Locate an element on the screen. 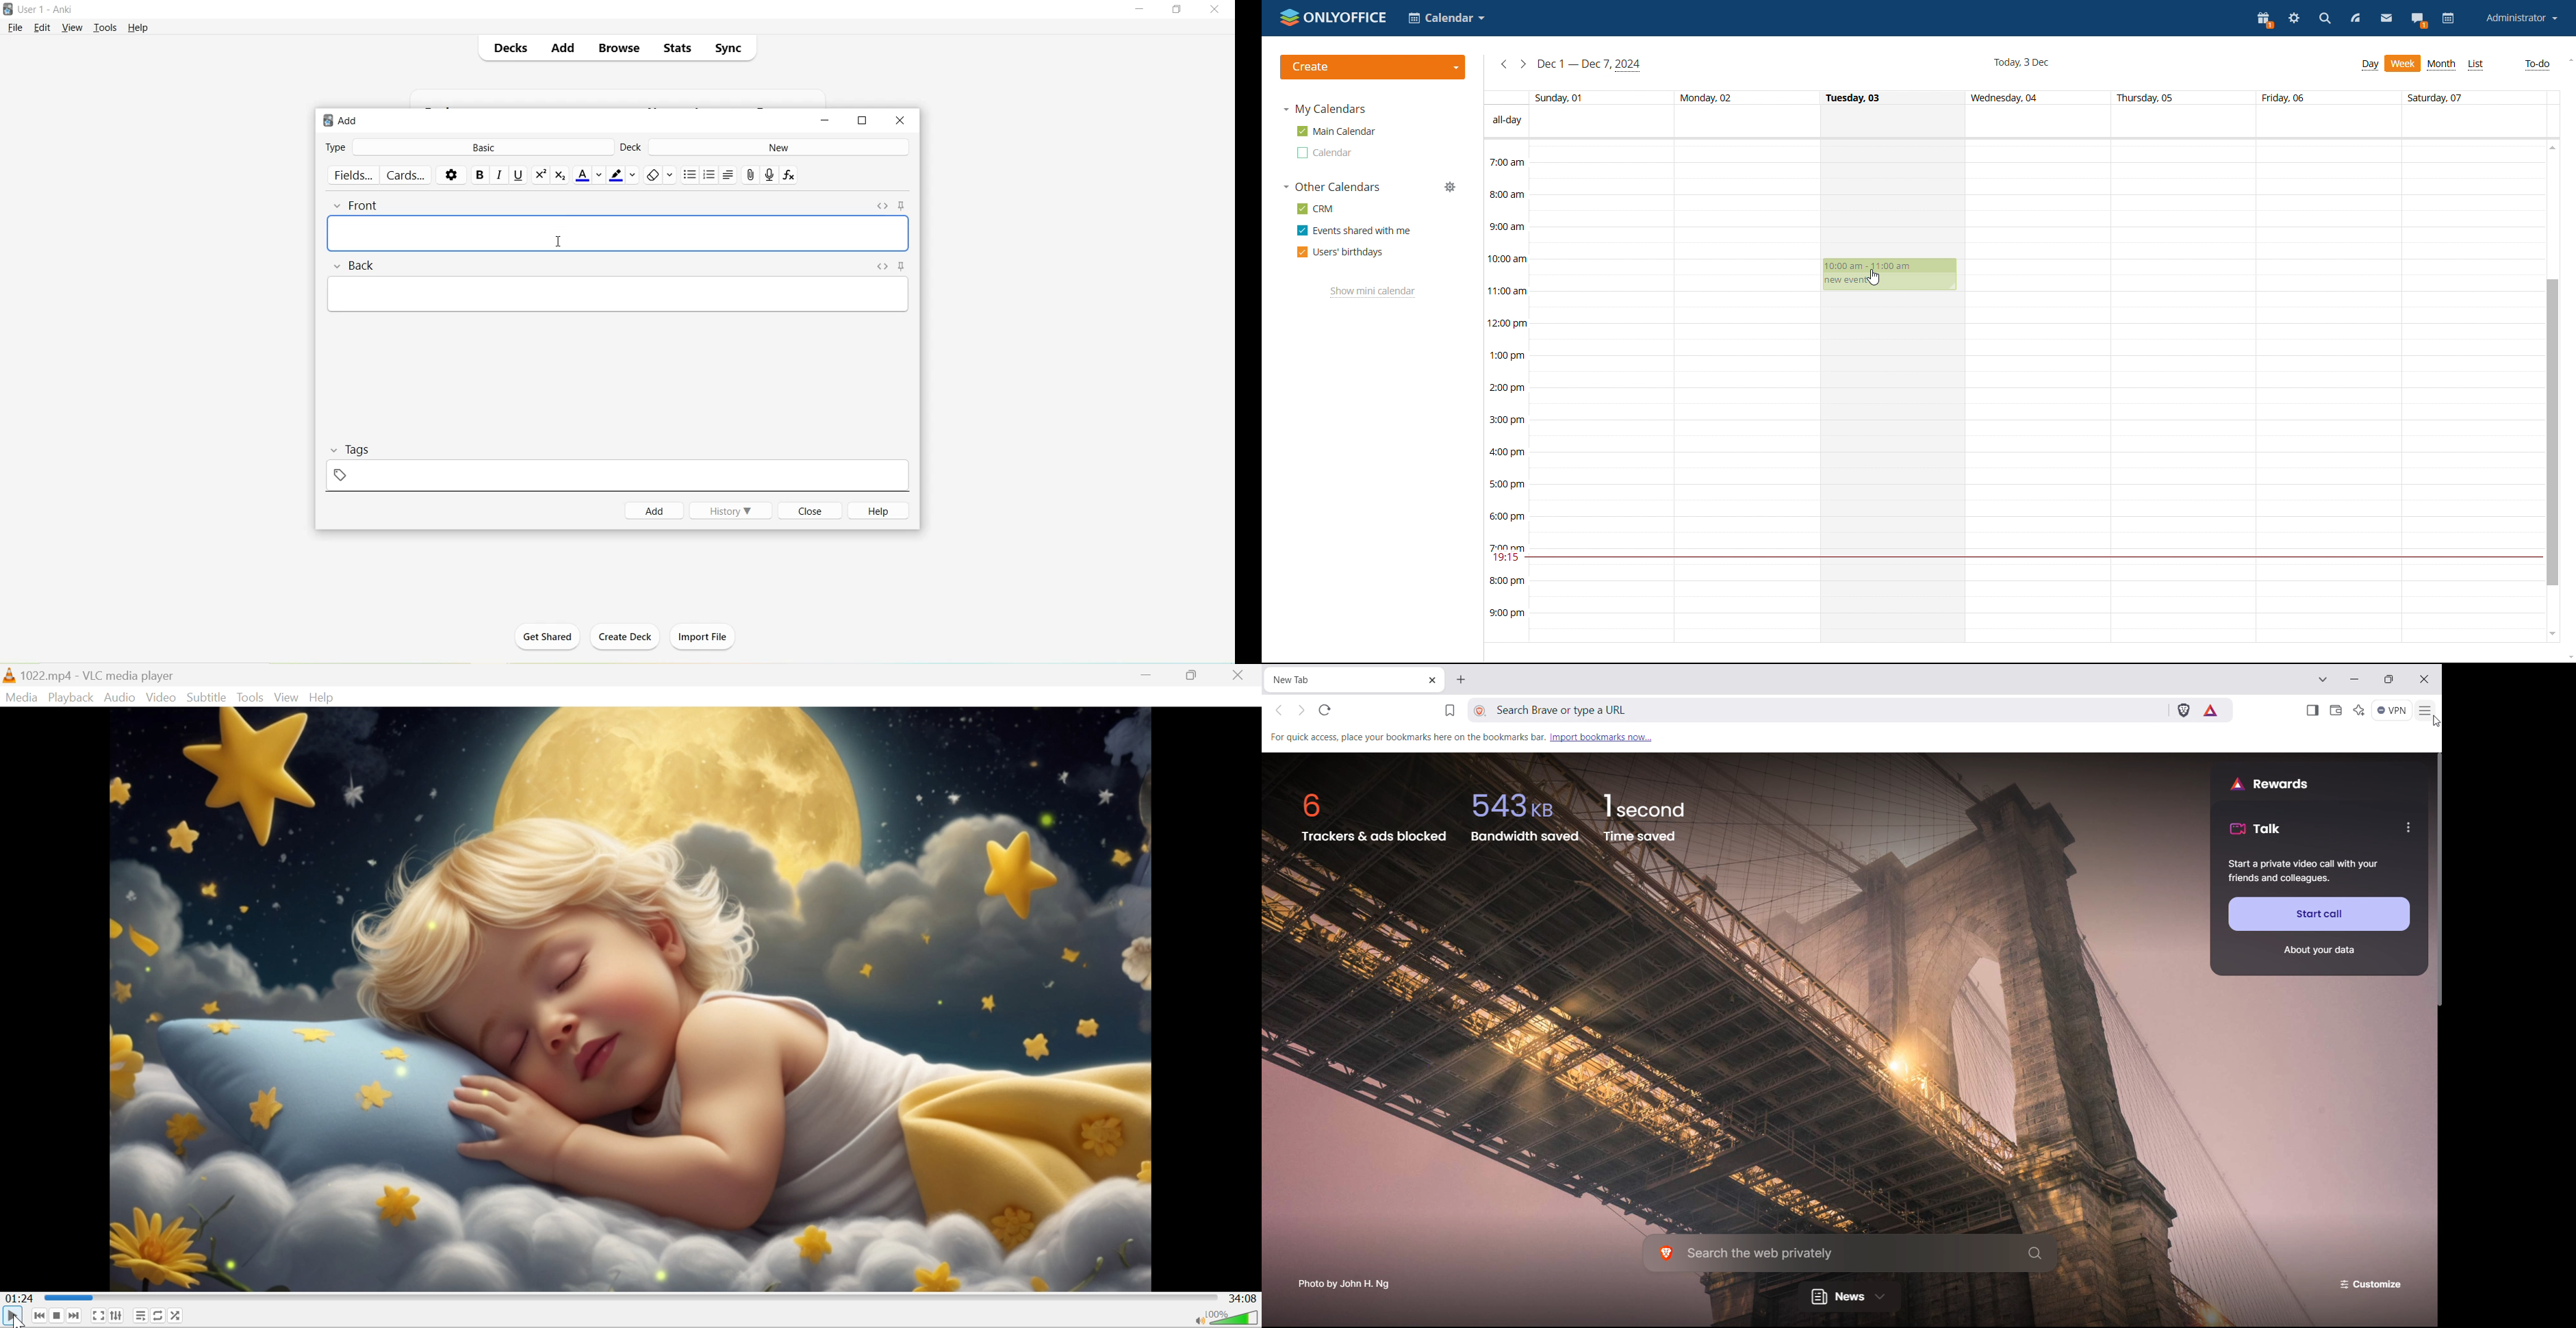 This screenshot has width=2576, height=1344. Tags is located at coordinates (365, 449).